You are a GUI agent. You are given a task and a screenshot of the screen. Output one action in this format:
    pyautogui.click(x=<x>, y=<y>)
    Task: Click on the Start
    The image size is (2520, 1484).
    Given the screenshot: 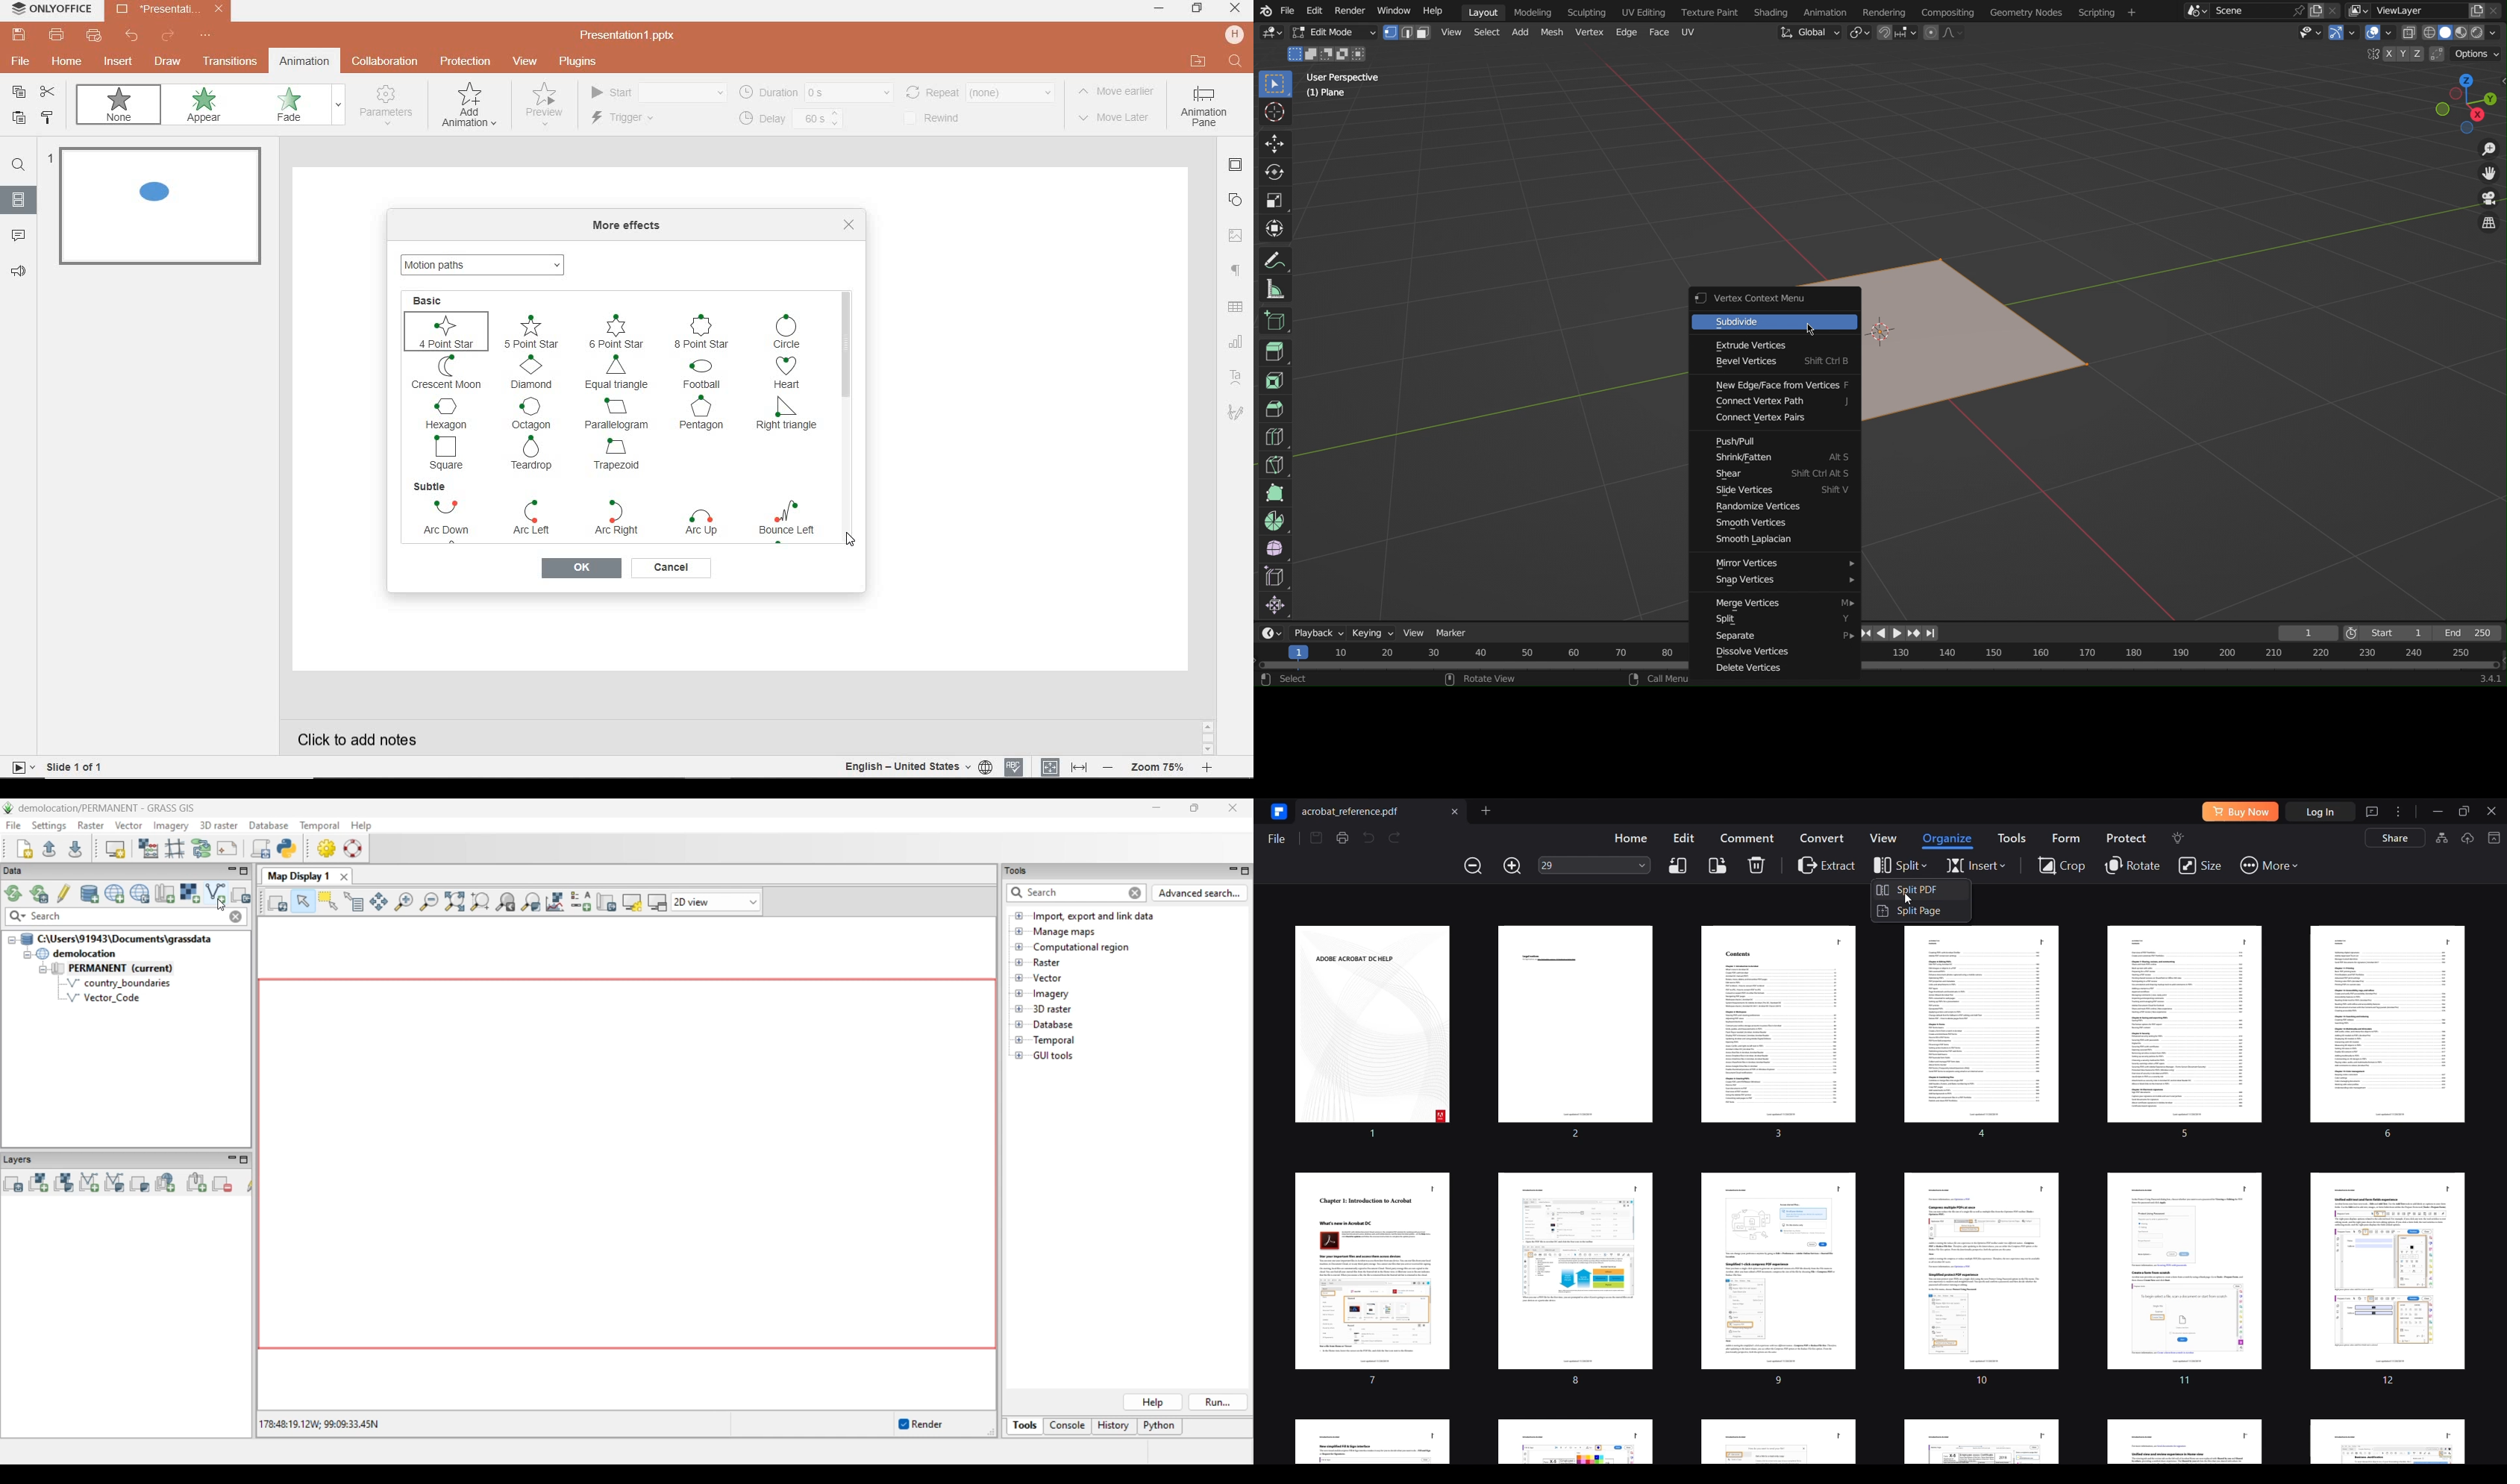 What is the action you would take?
    pyautogui.click(x=2381, y=633)
    